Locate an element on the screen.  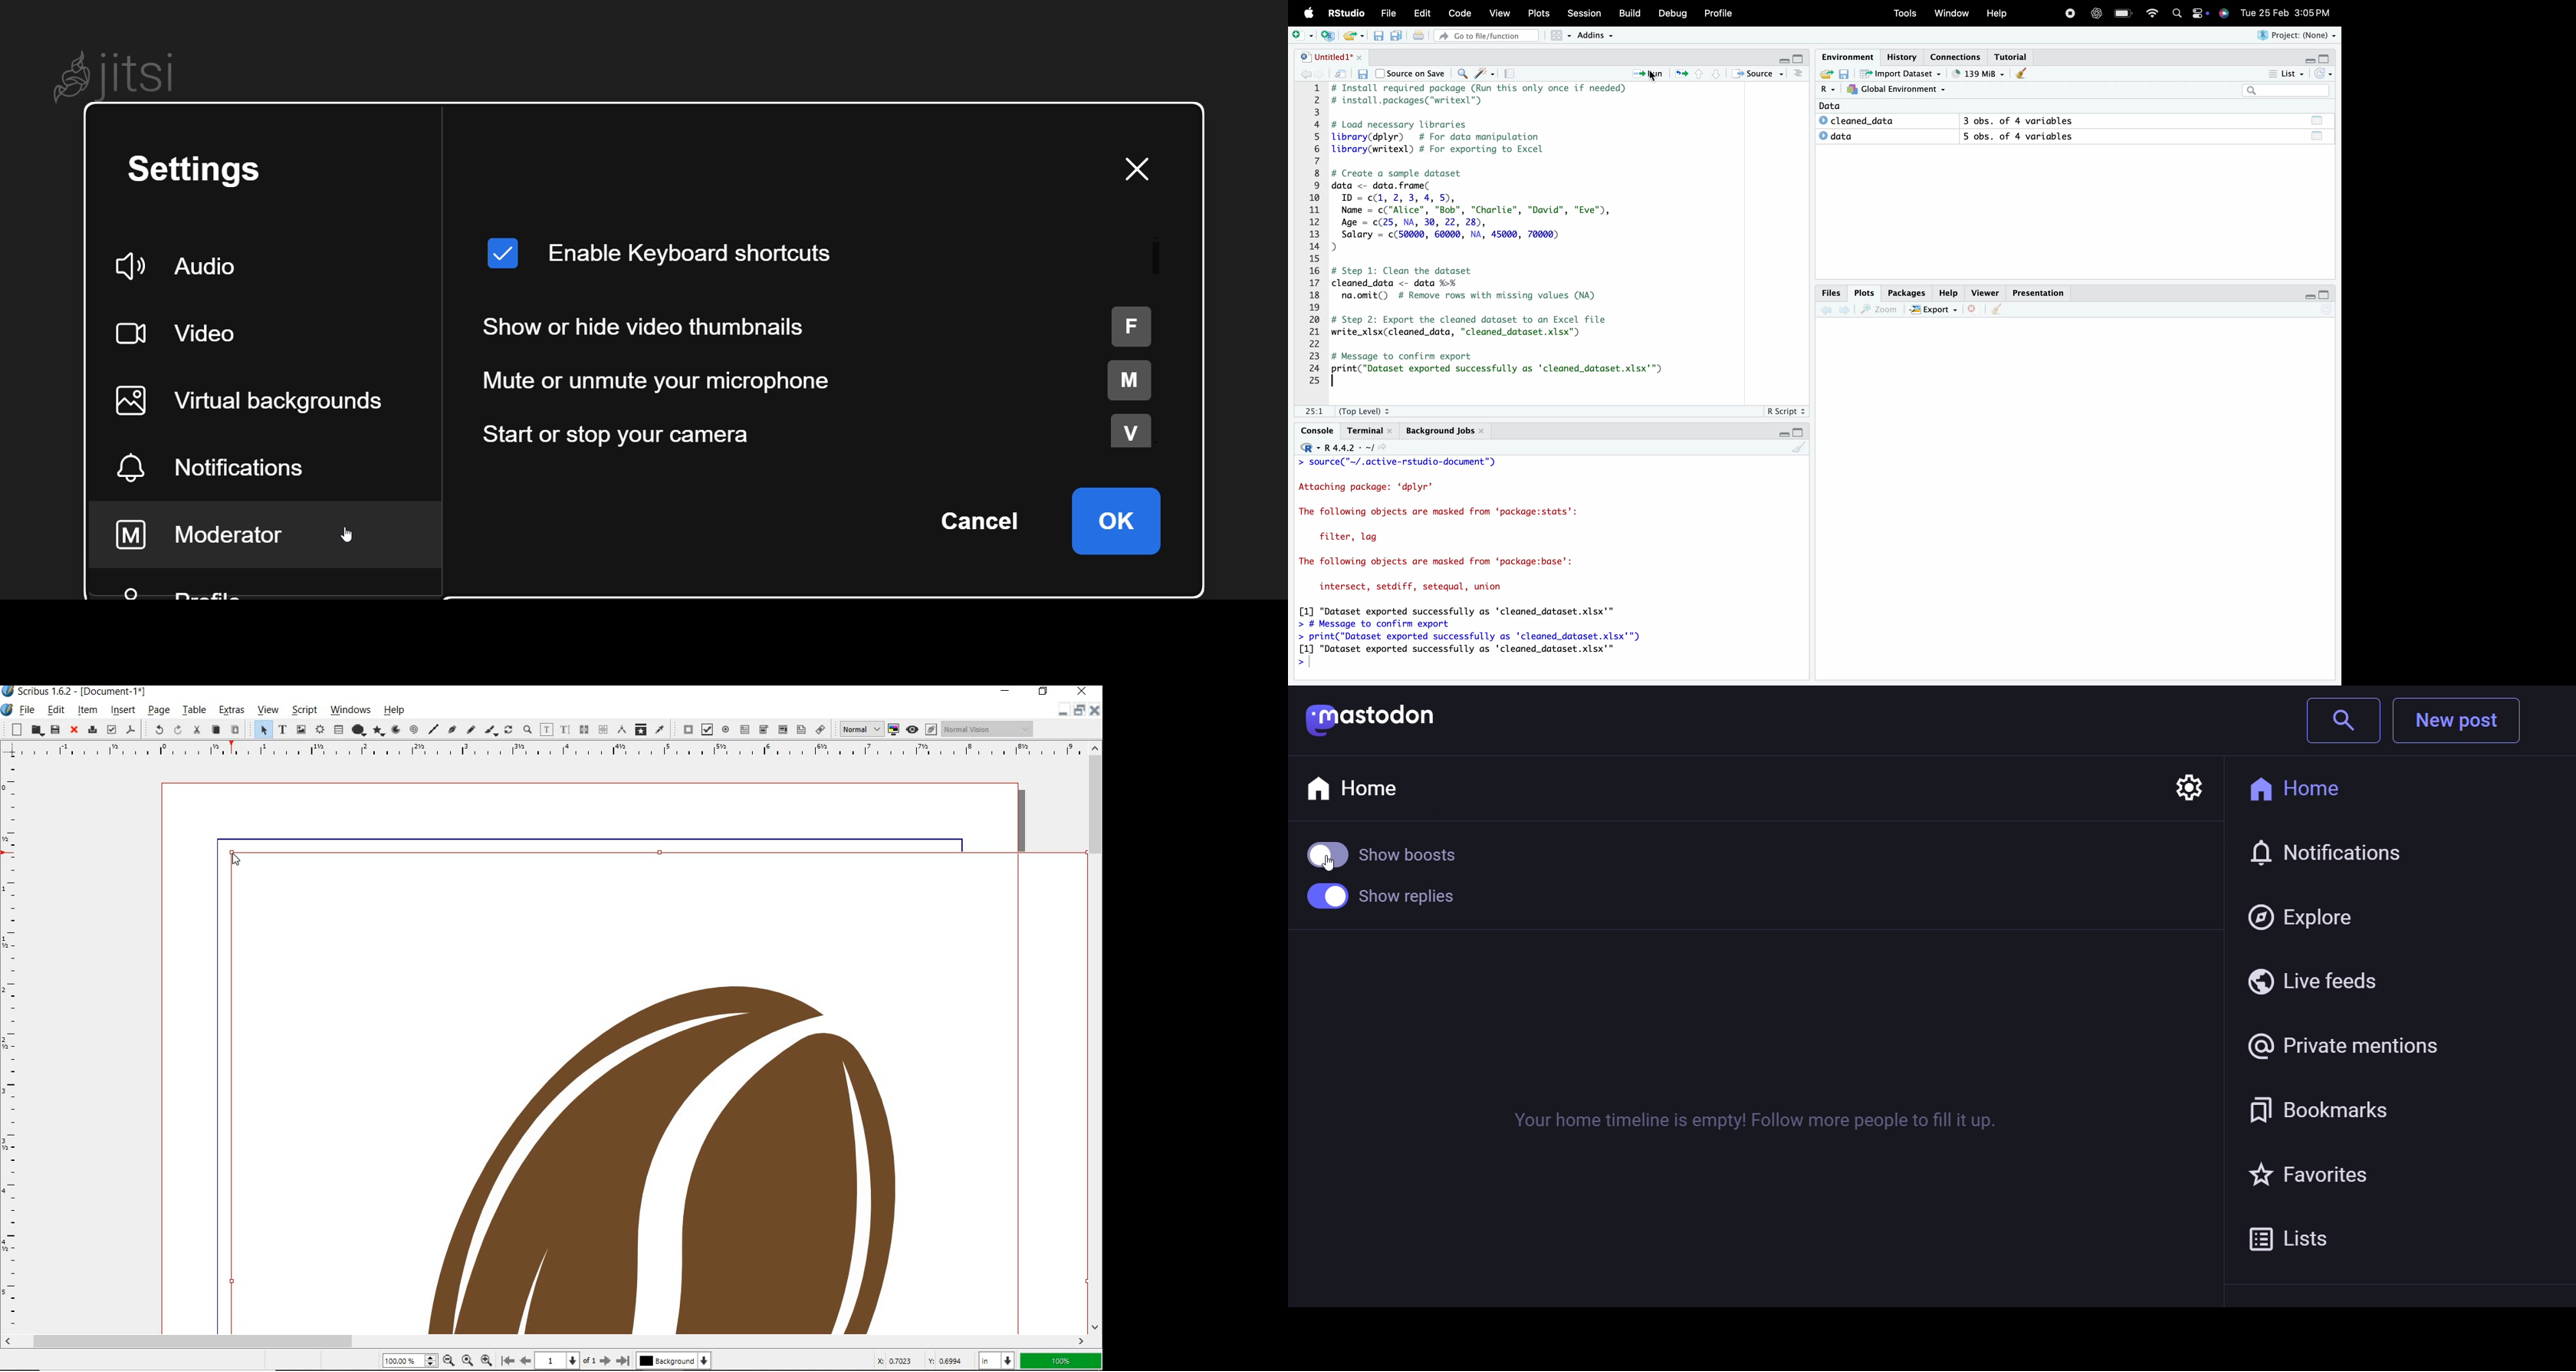
table is located at coordinates (337, 731).